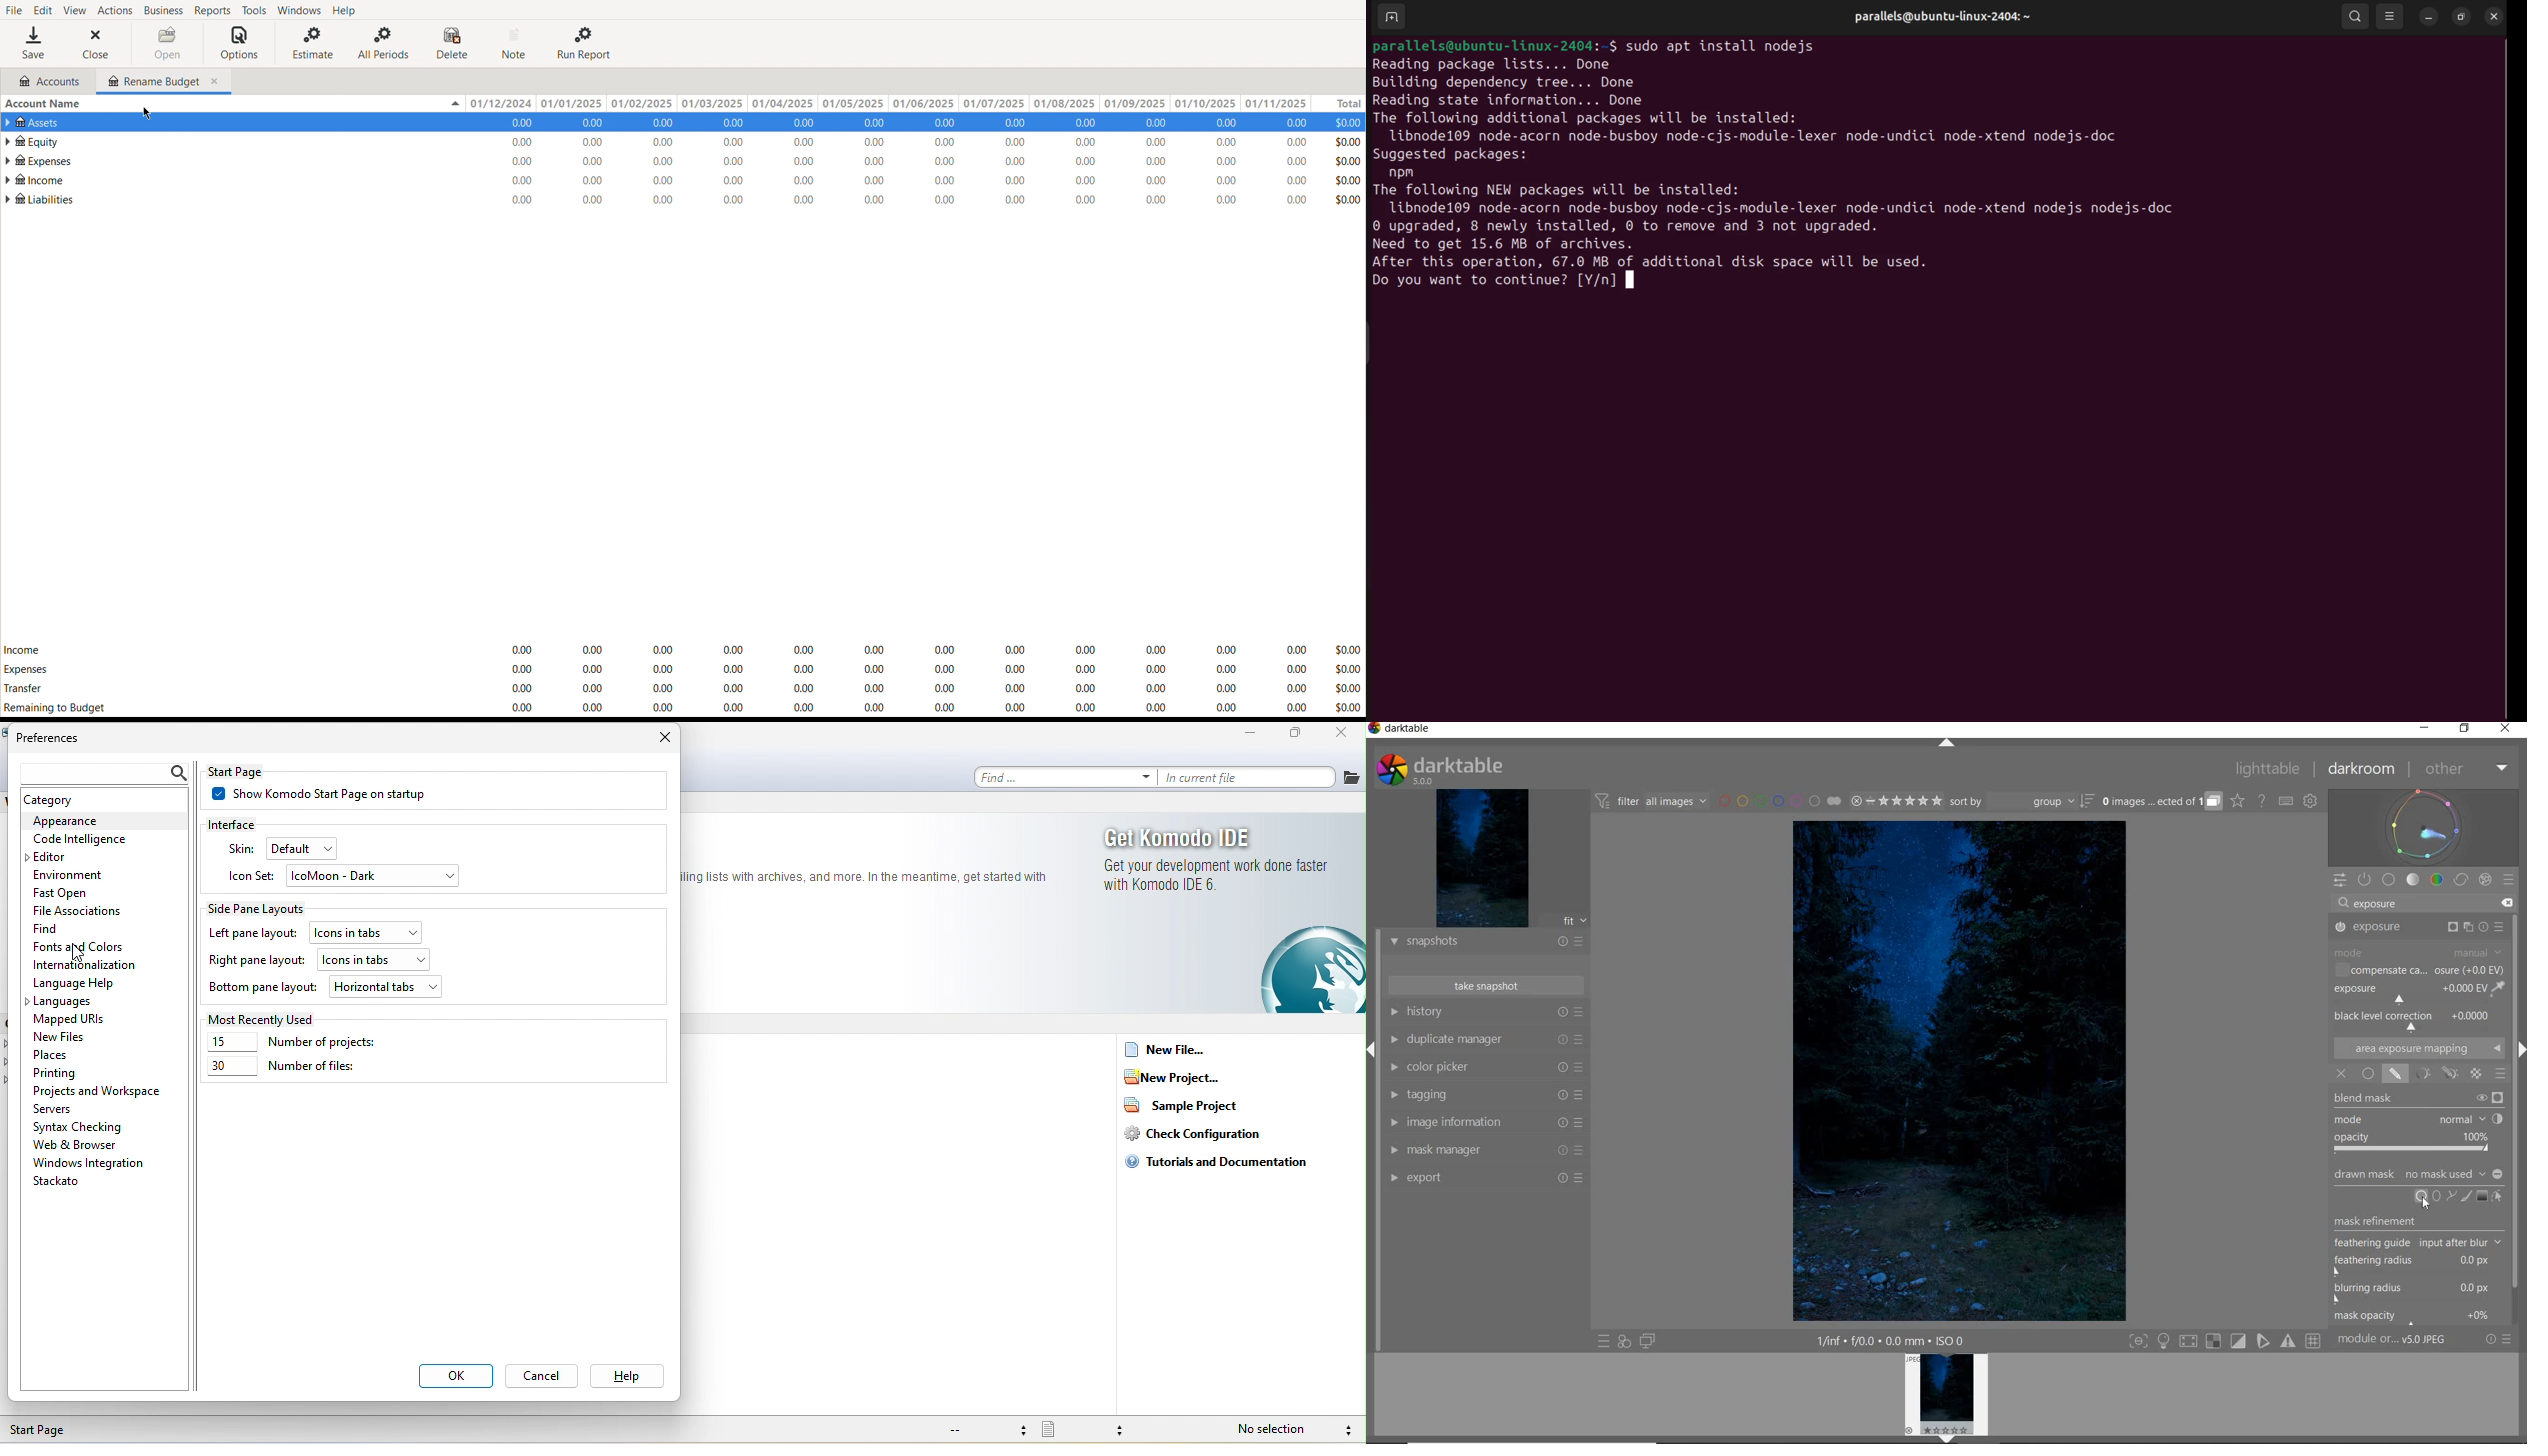 The width and height of the screenshot is (2548, 1456). What do you see at coordinates (2421, 1122) in the screenshot?
I see `BLEND MASK` at bounding box center [2421, 1122].